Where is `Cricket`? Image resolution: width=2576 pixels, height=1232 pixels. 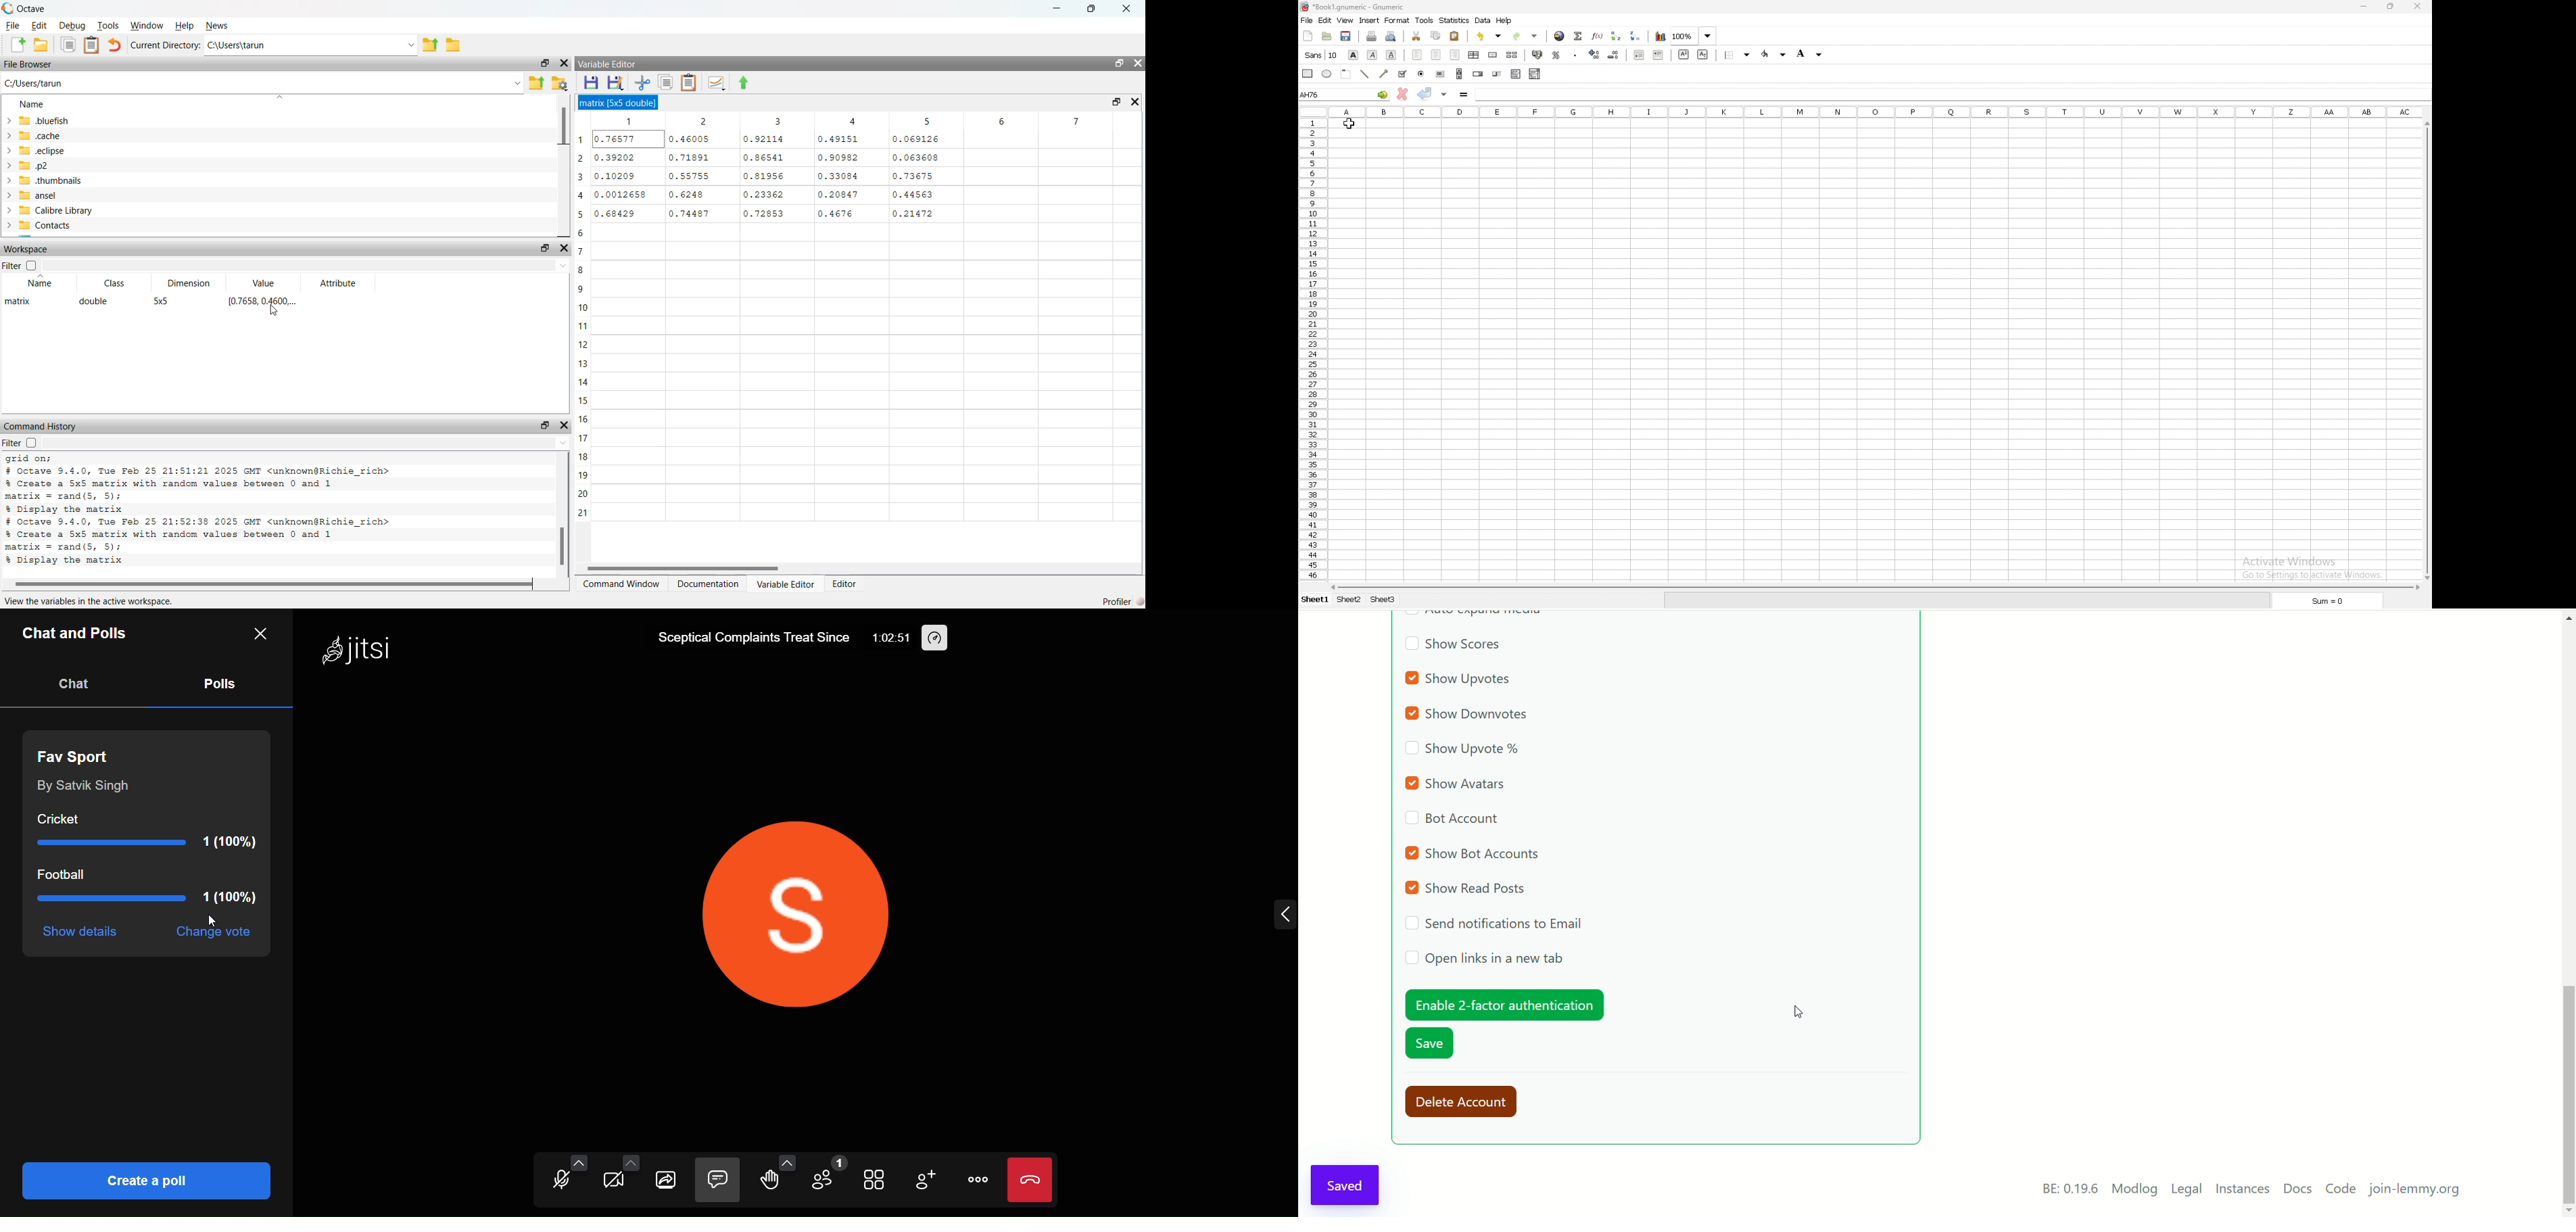 Cricket is located at coordinates (157, 832).